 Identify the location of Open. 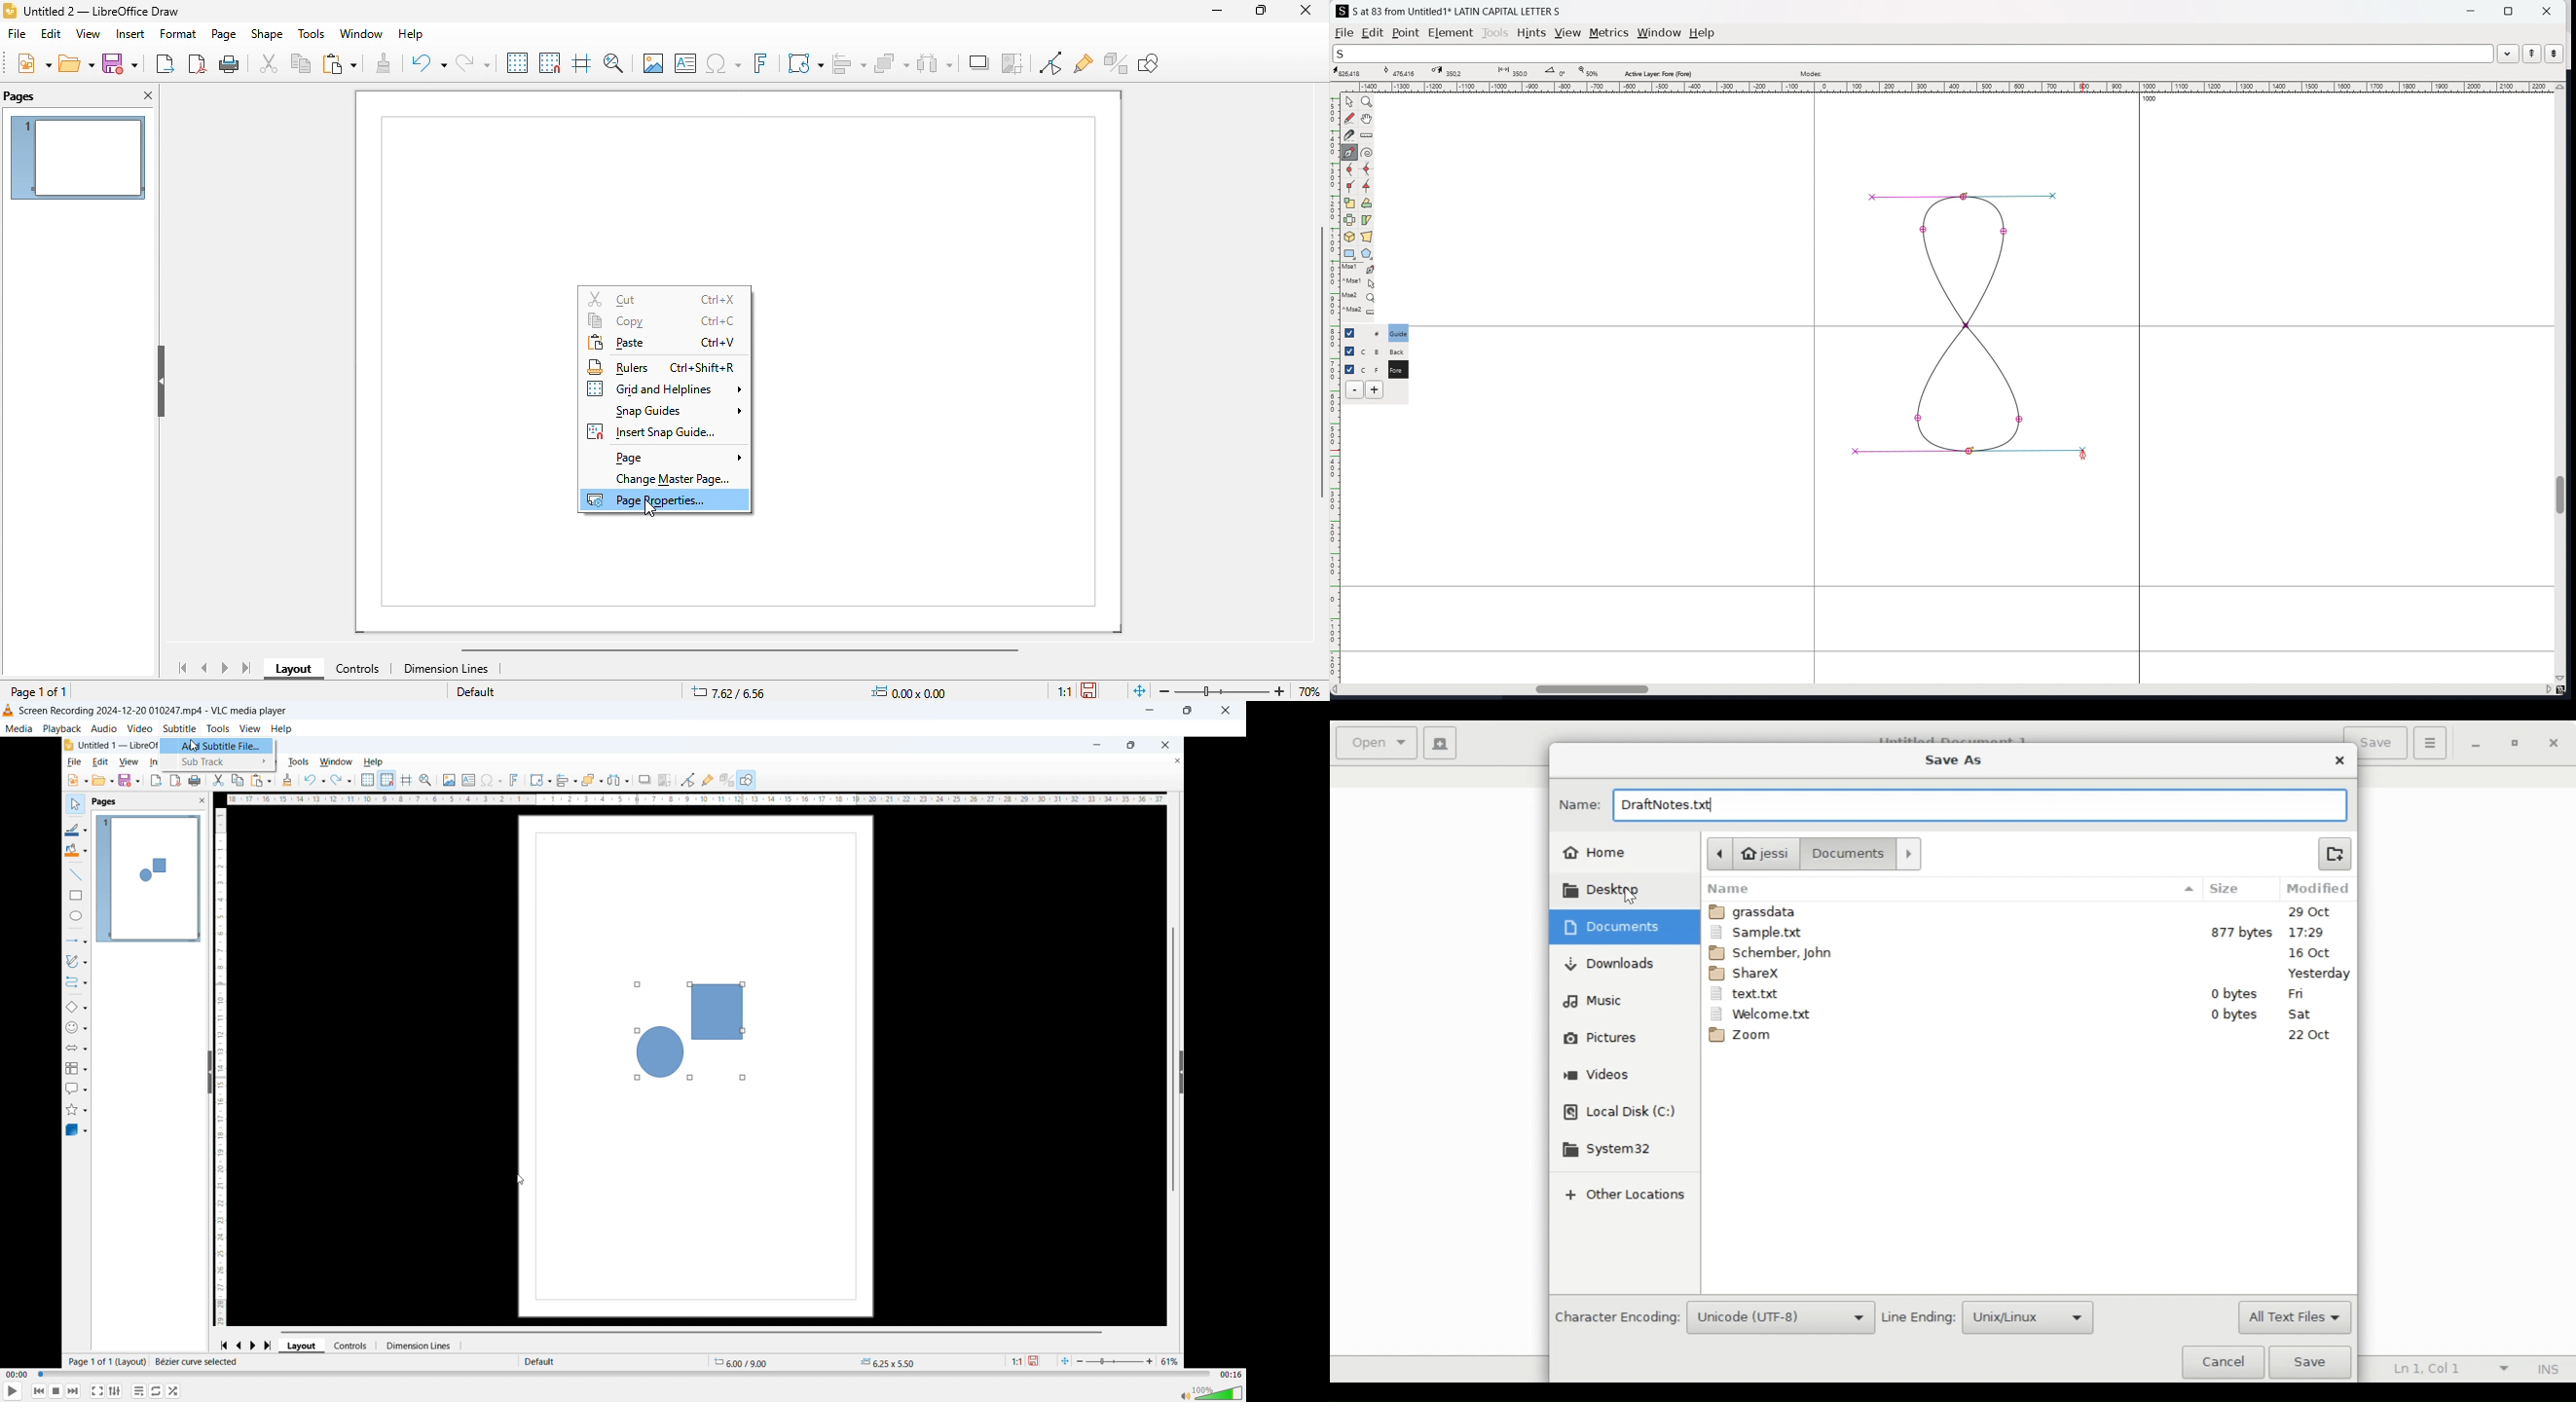
(1378, 743).